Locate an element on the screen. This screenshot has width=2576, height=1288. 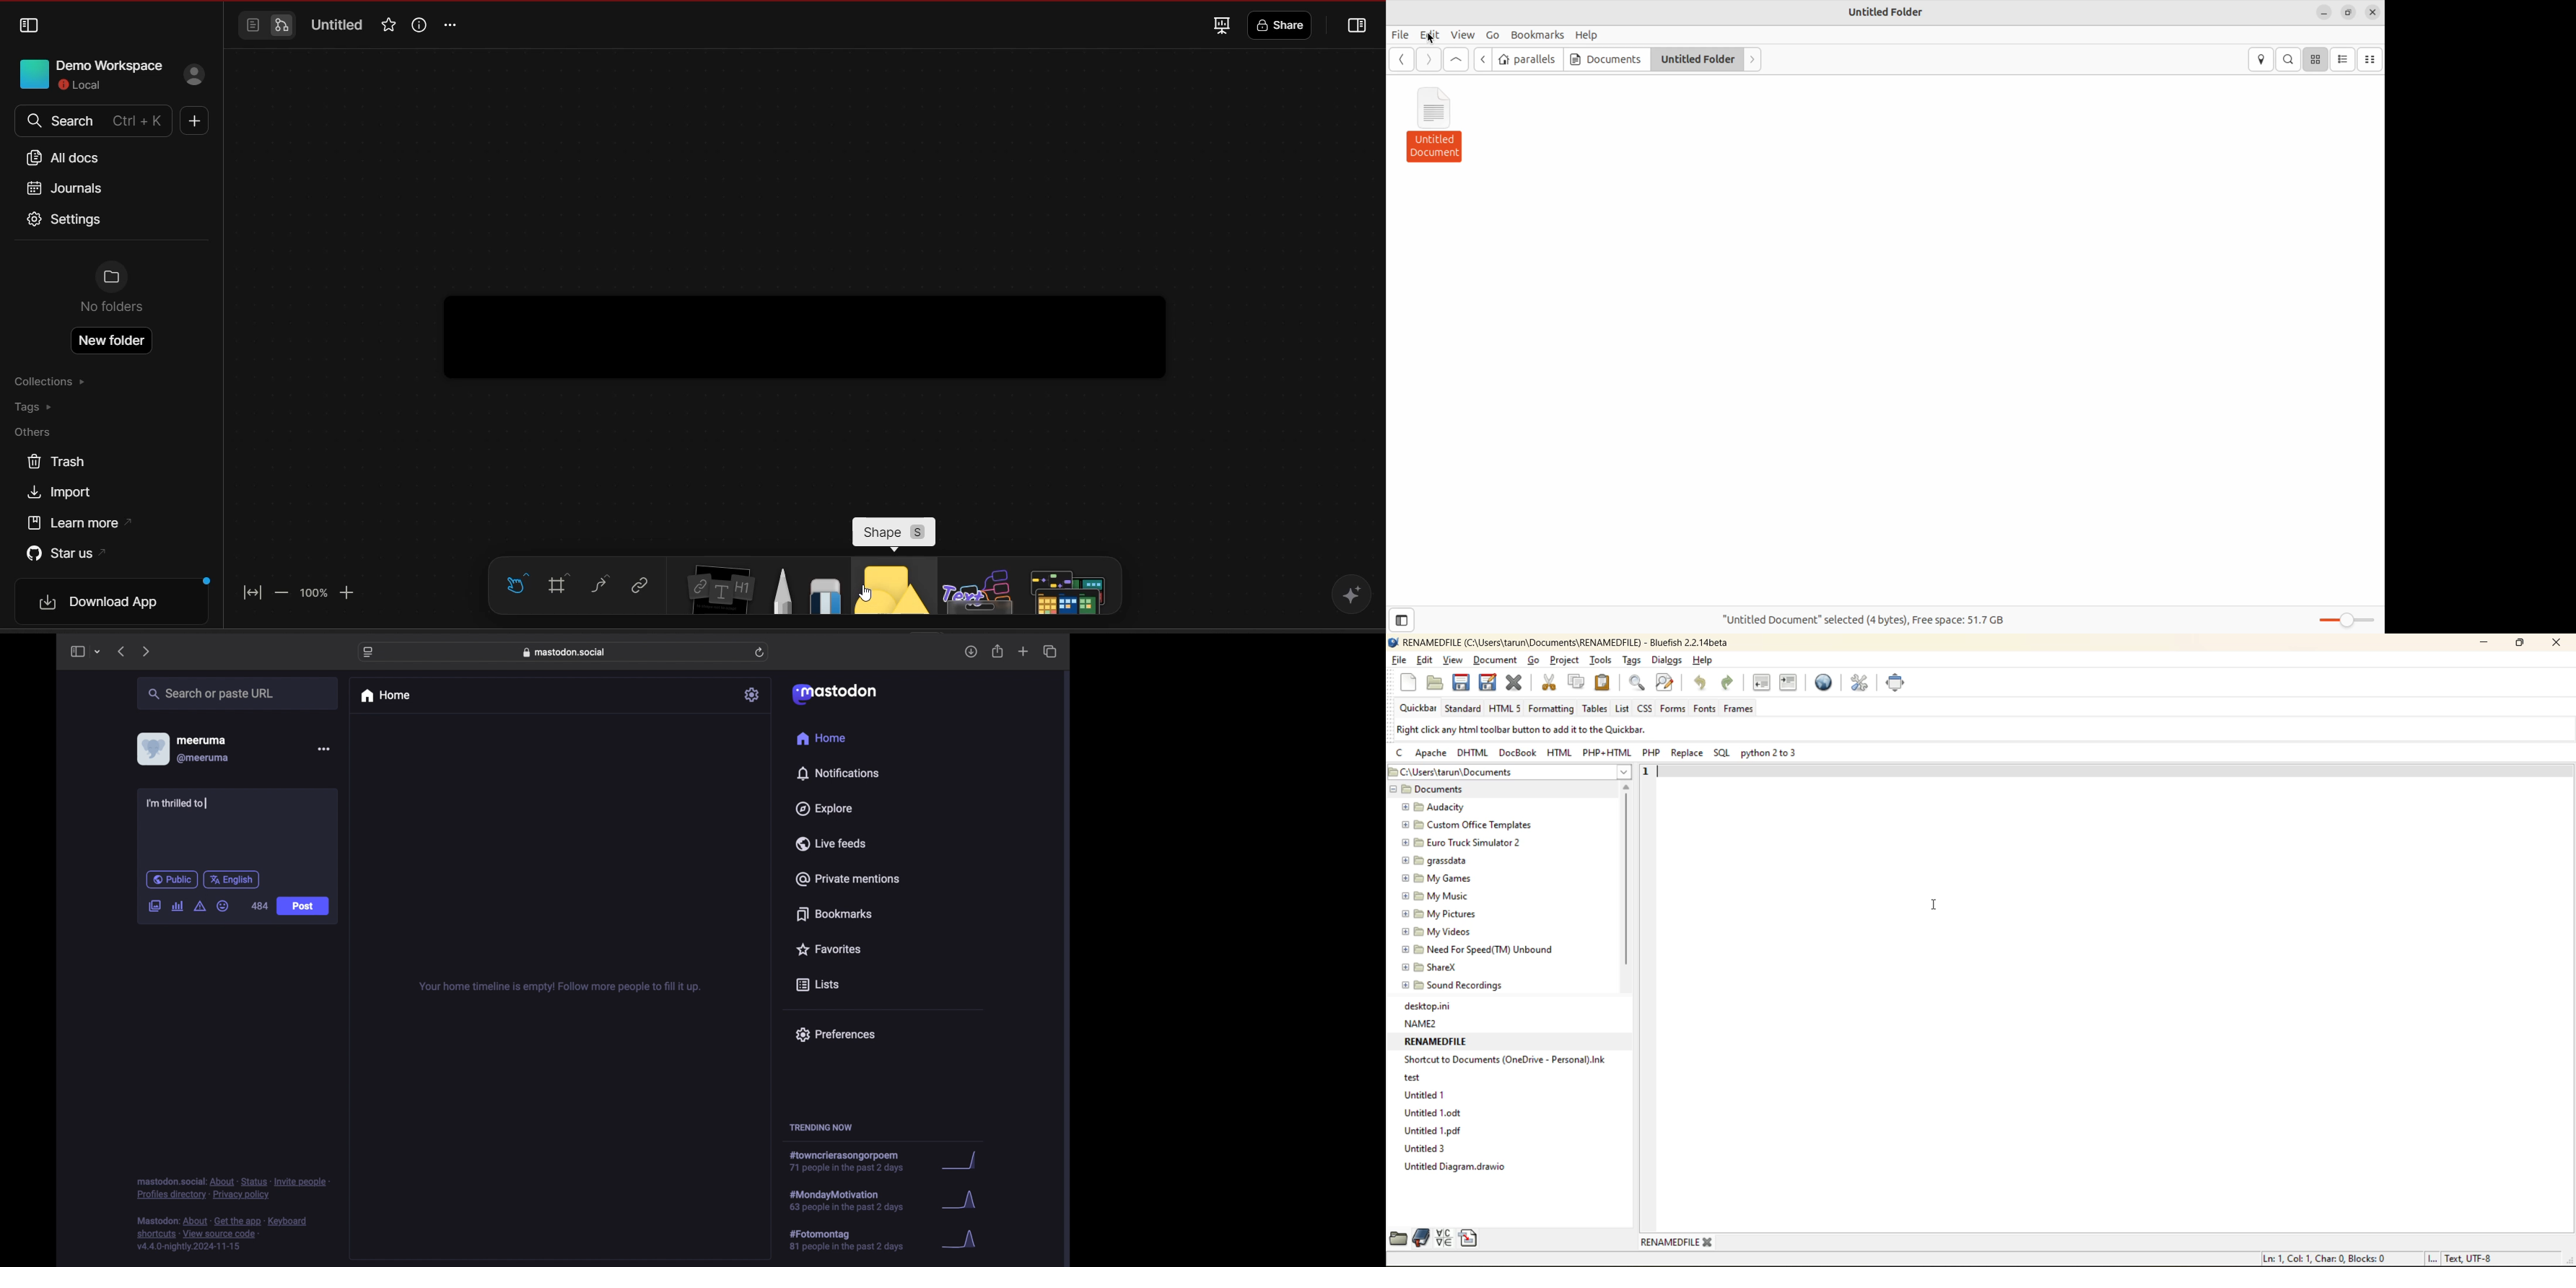
share or paste url is located at coordinates (211, 693).